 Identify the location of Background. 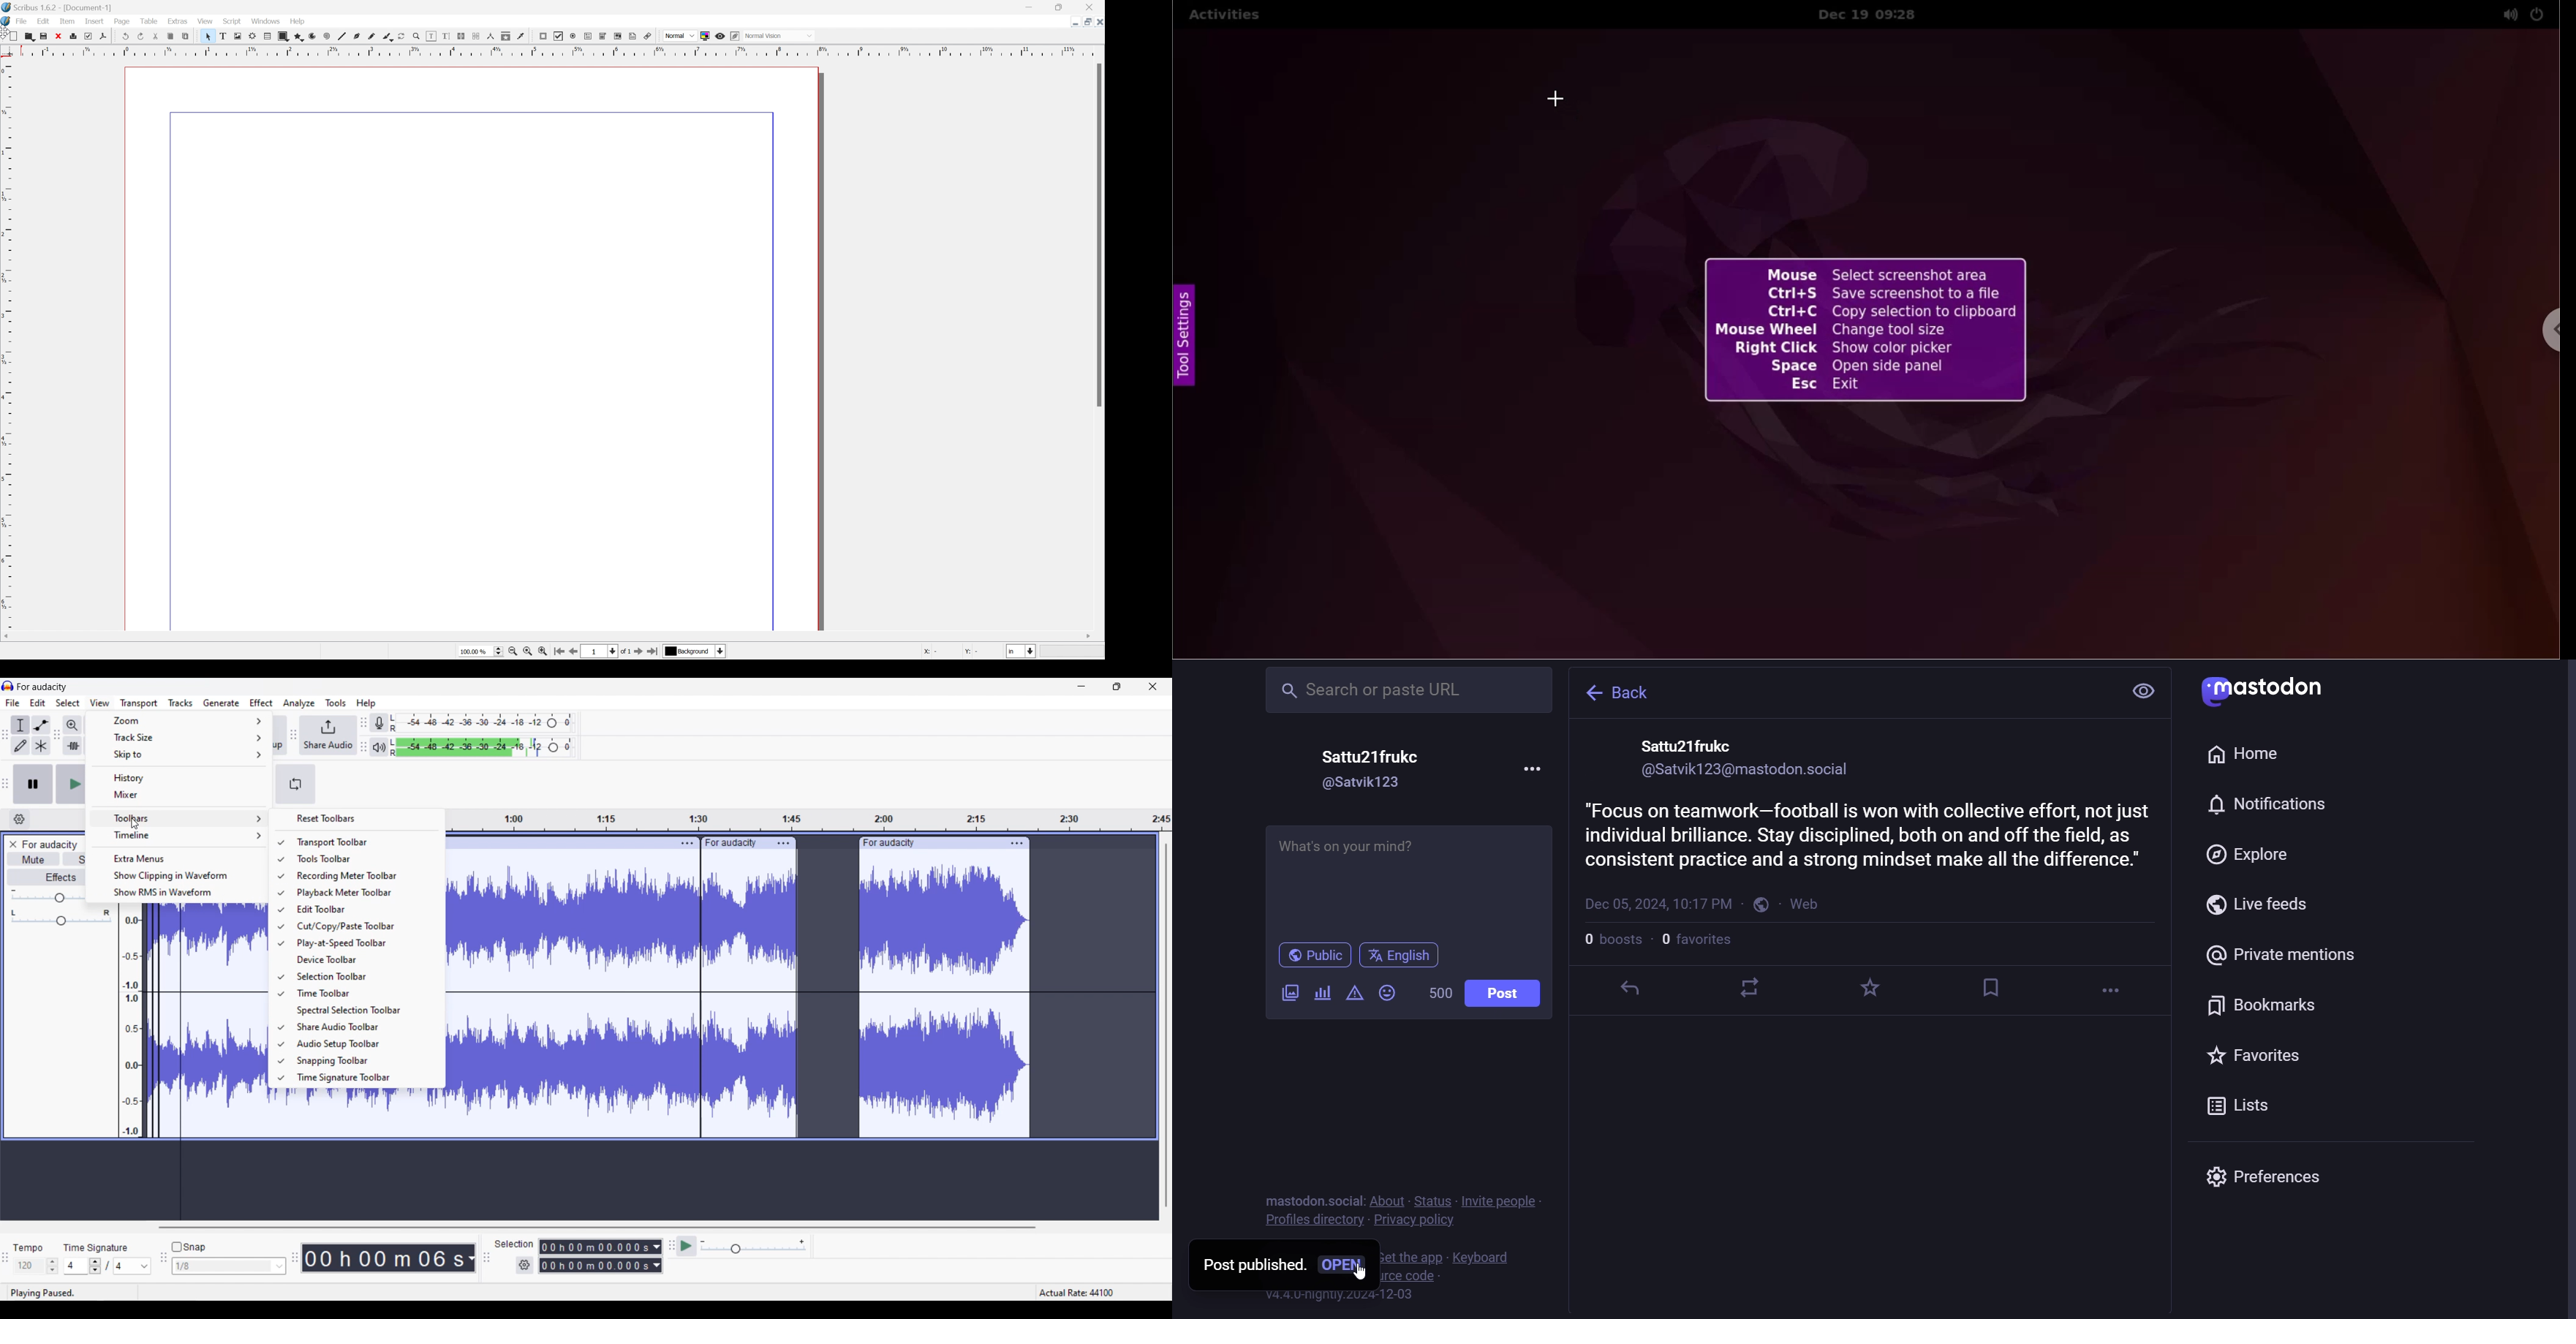
(694, 651).